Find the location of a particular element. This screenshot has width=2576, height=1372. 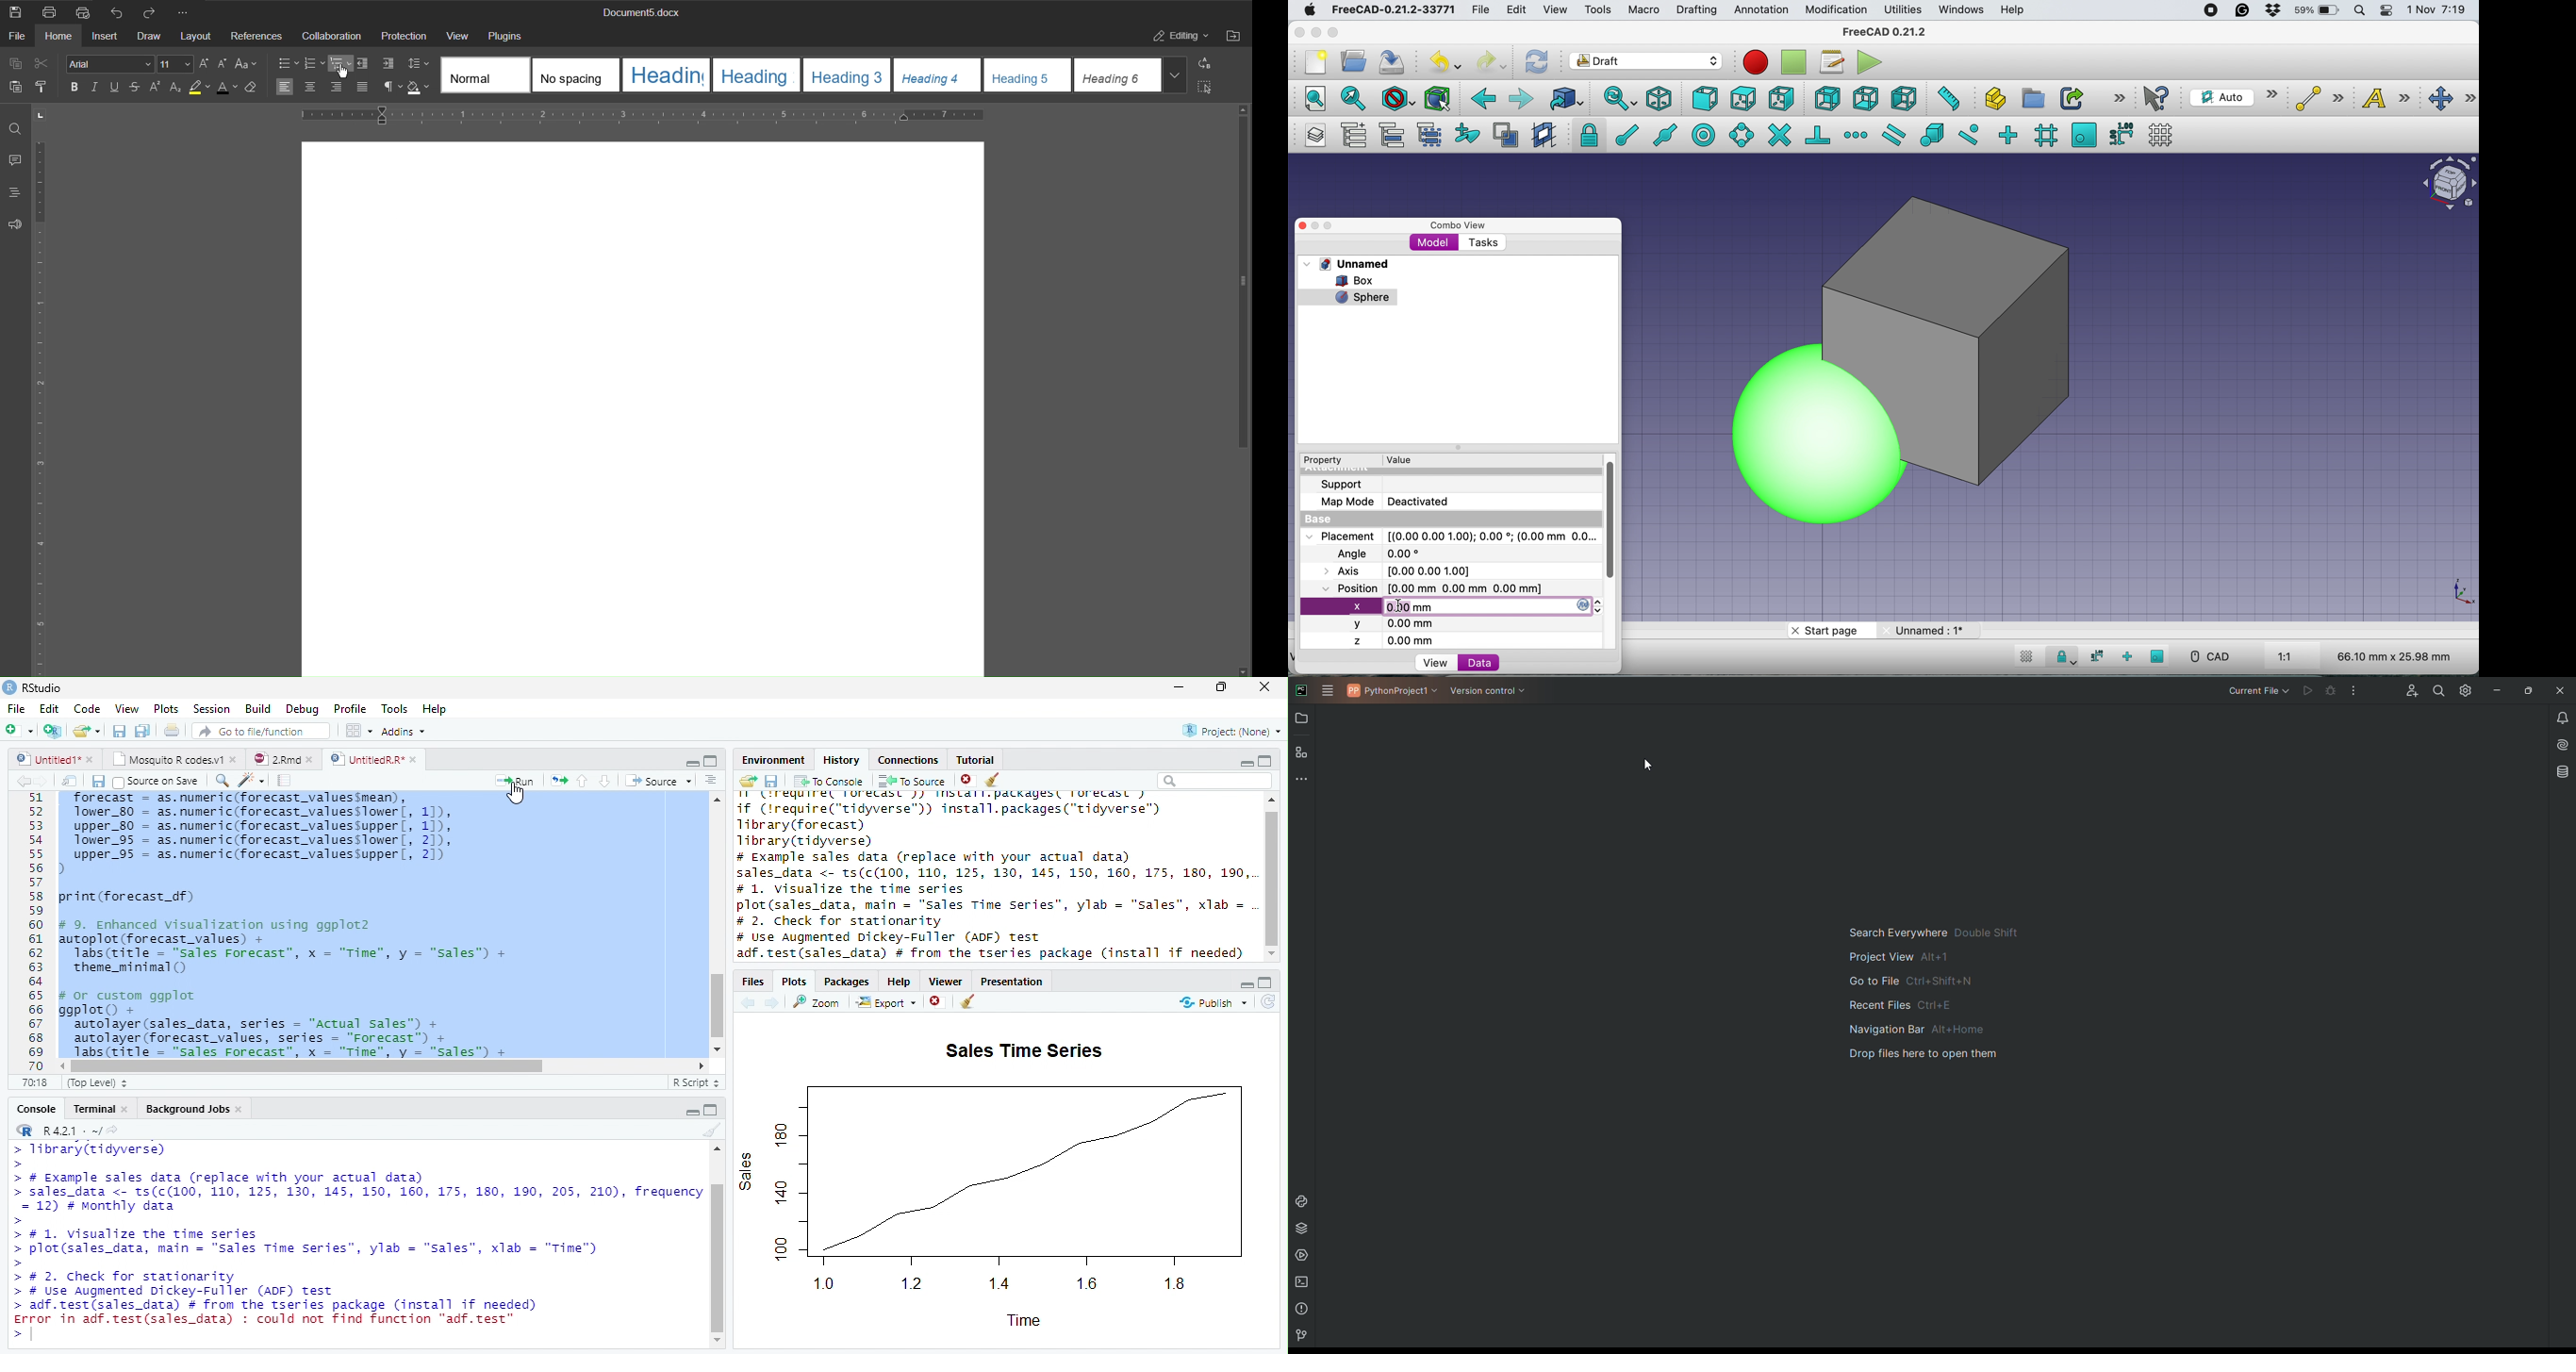

Feedback and Support is located at coordinates (15, 223).